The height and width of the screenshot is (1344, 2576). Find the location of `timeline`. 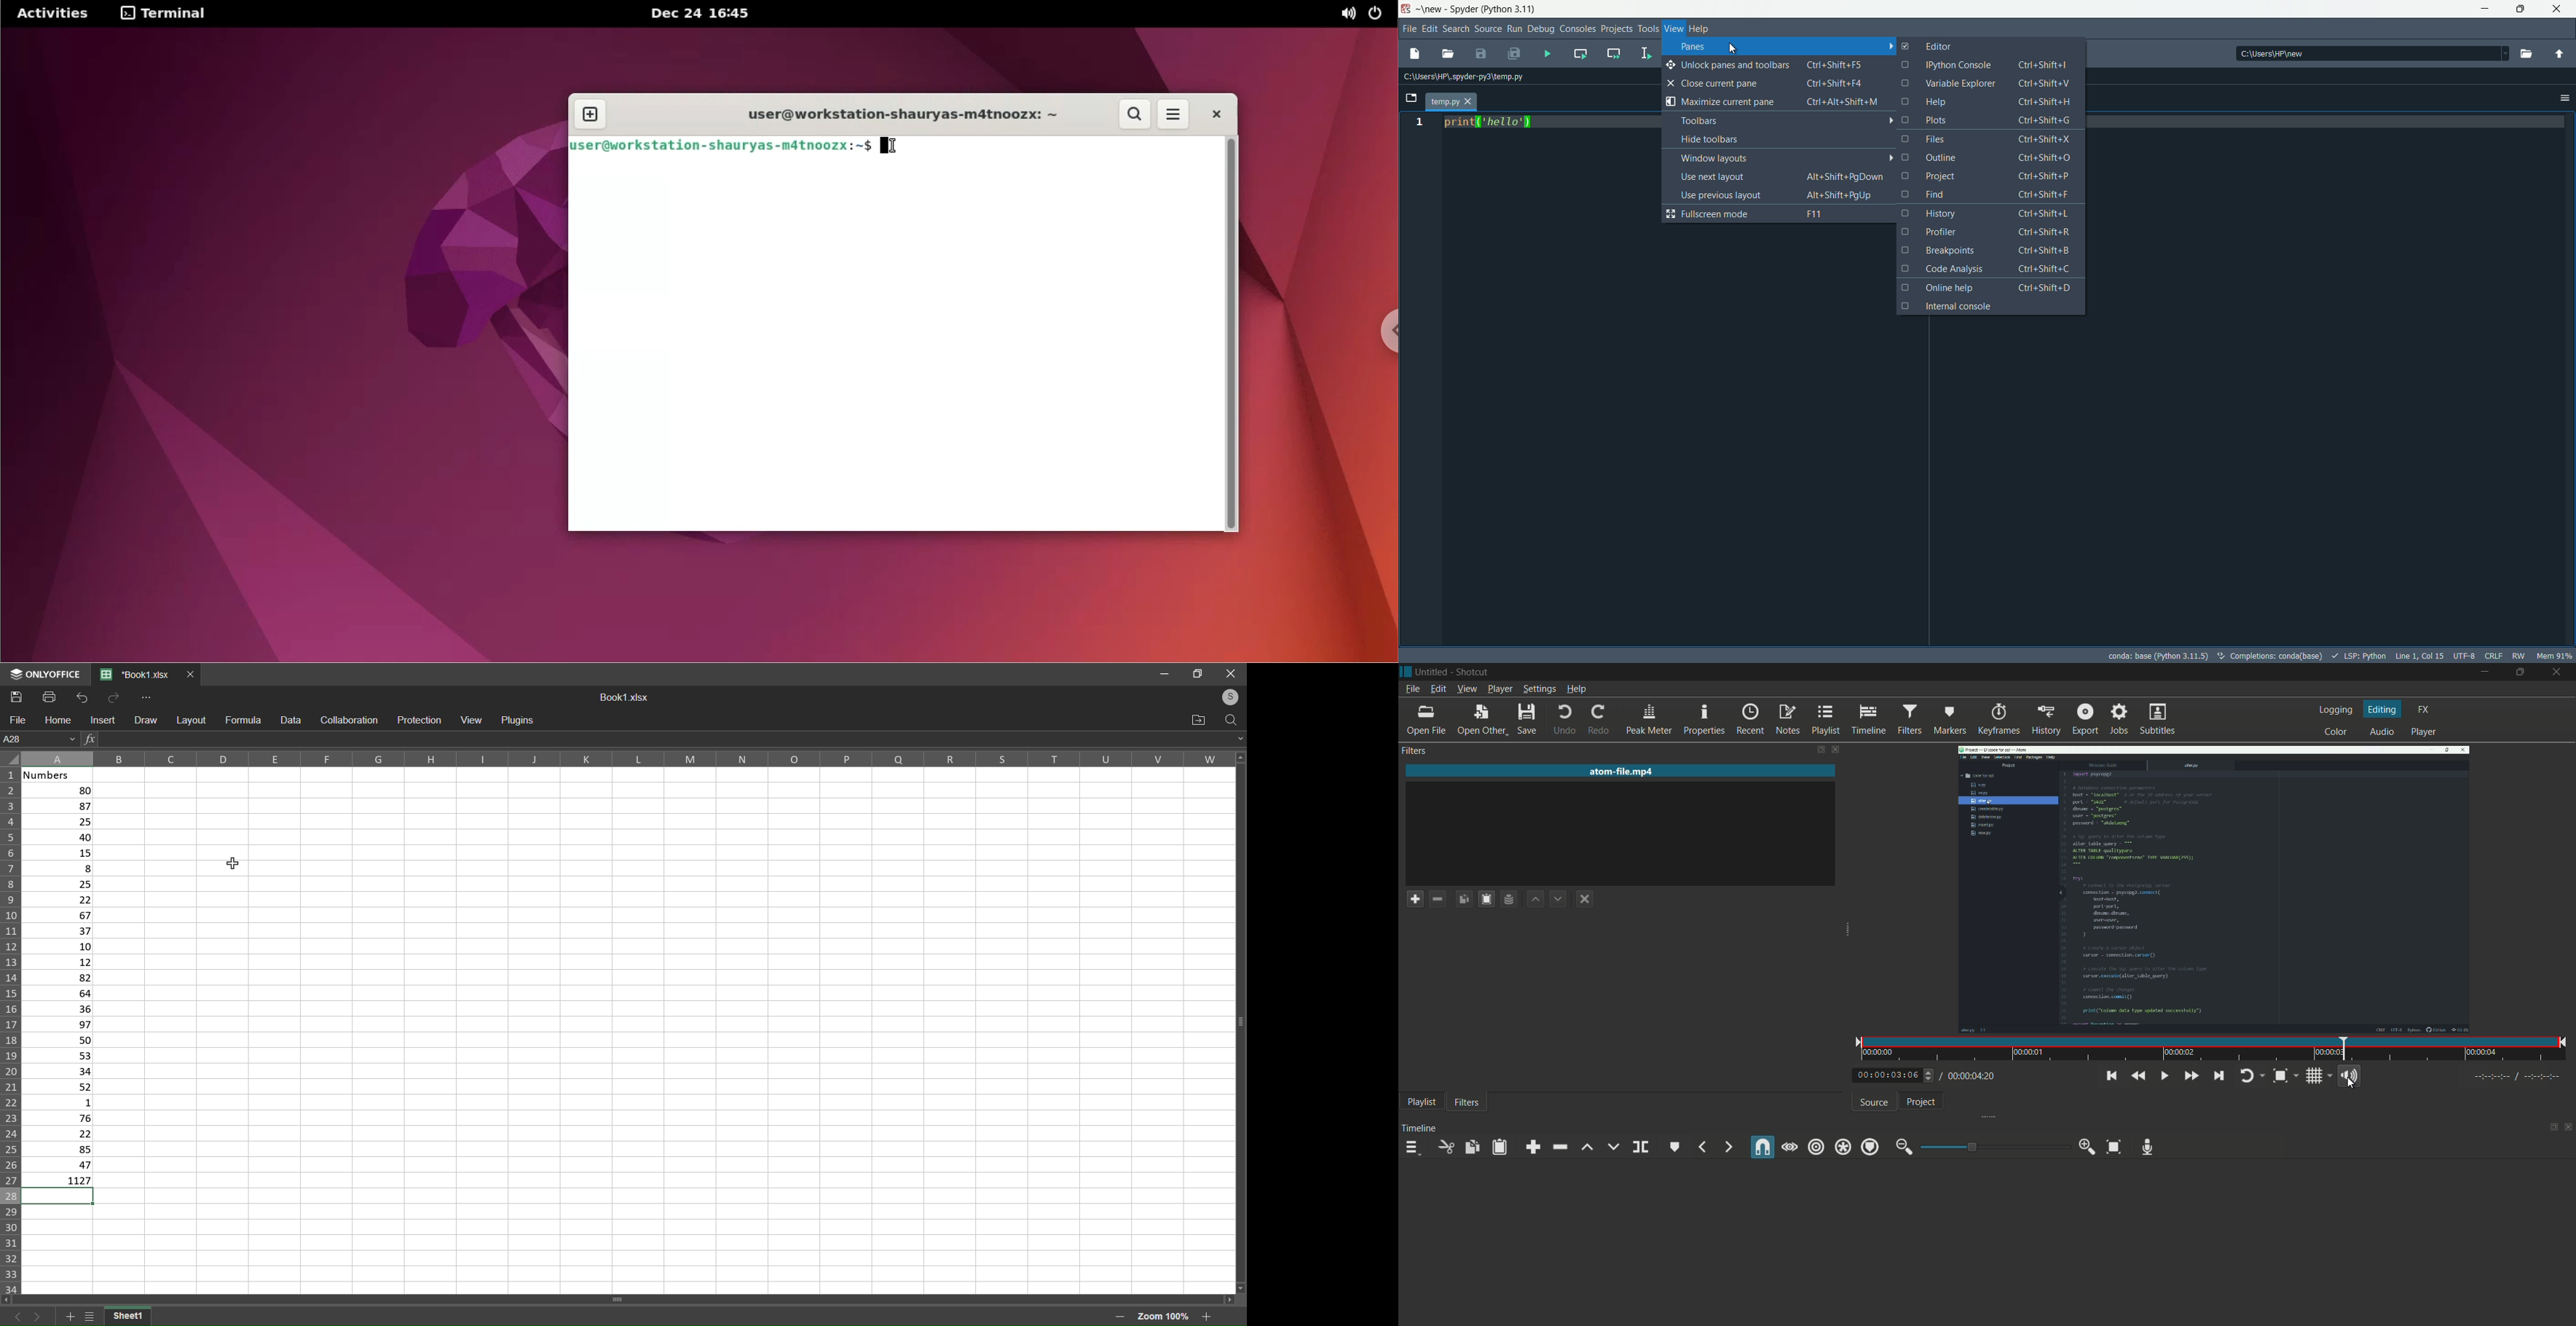

timeline is located at coordinates (1868, 721).